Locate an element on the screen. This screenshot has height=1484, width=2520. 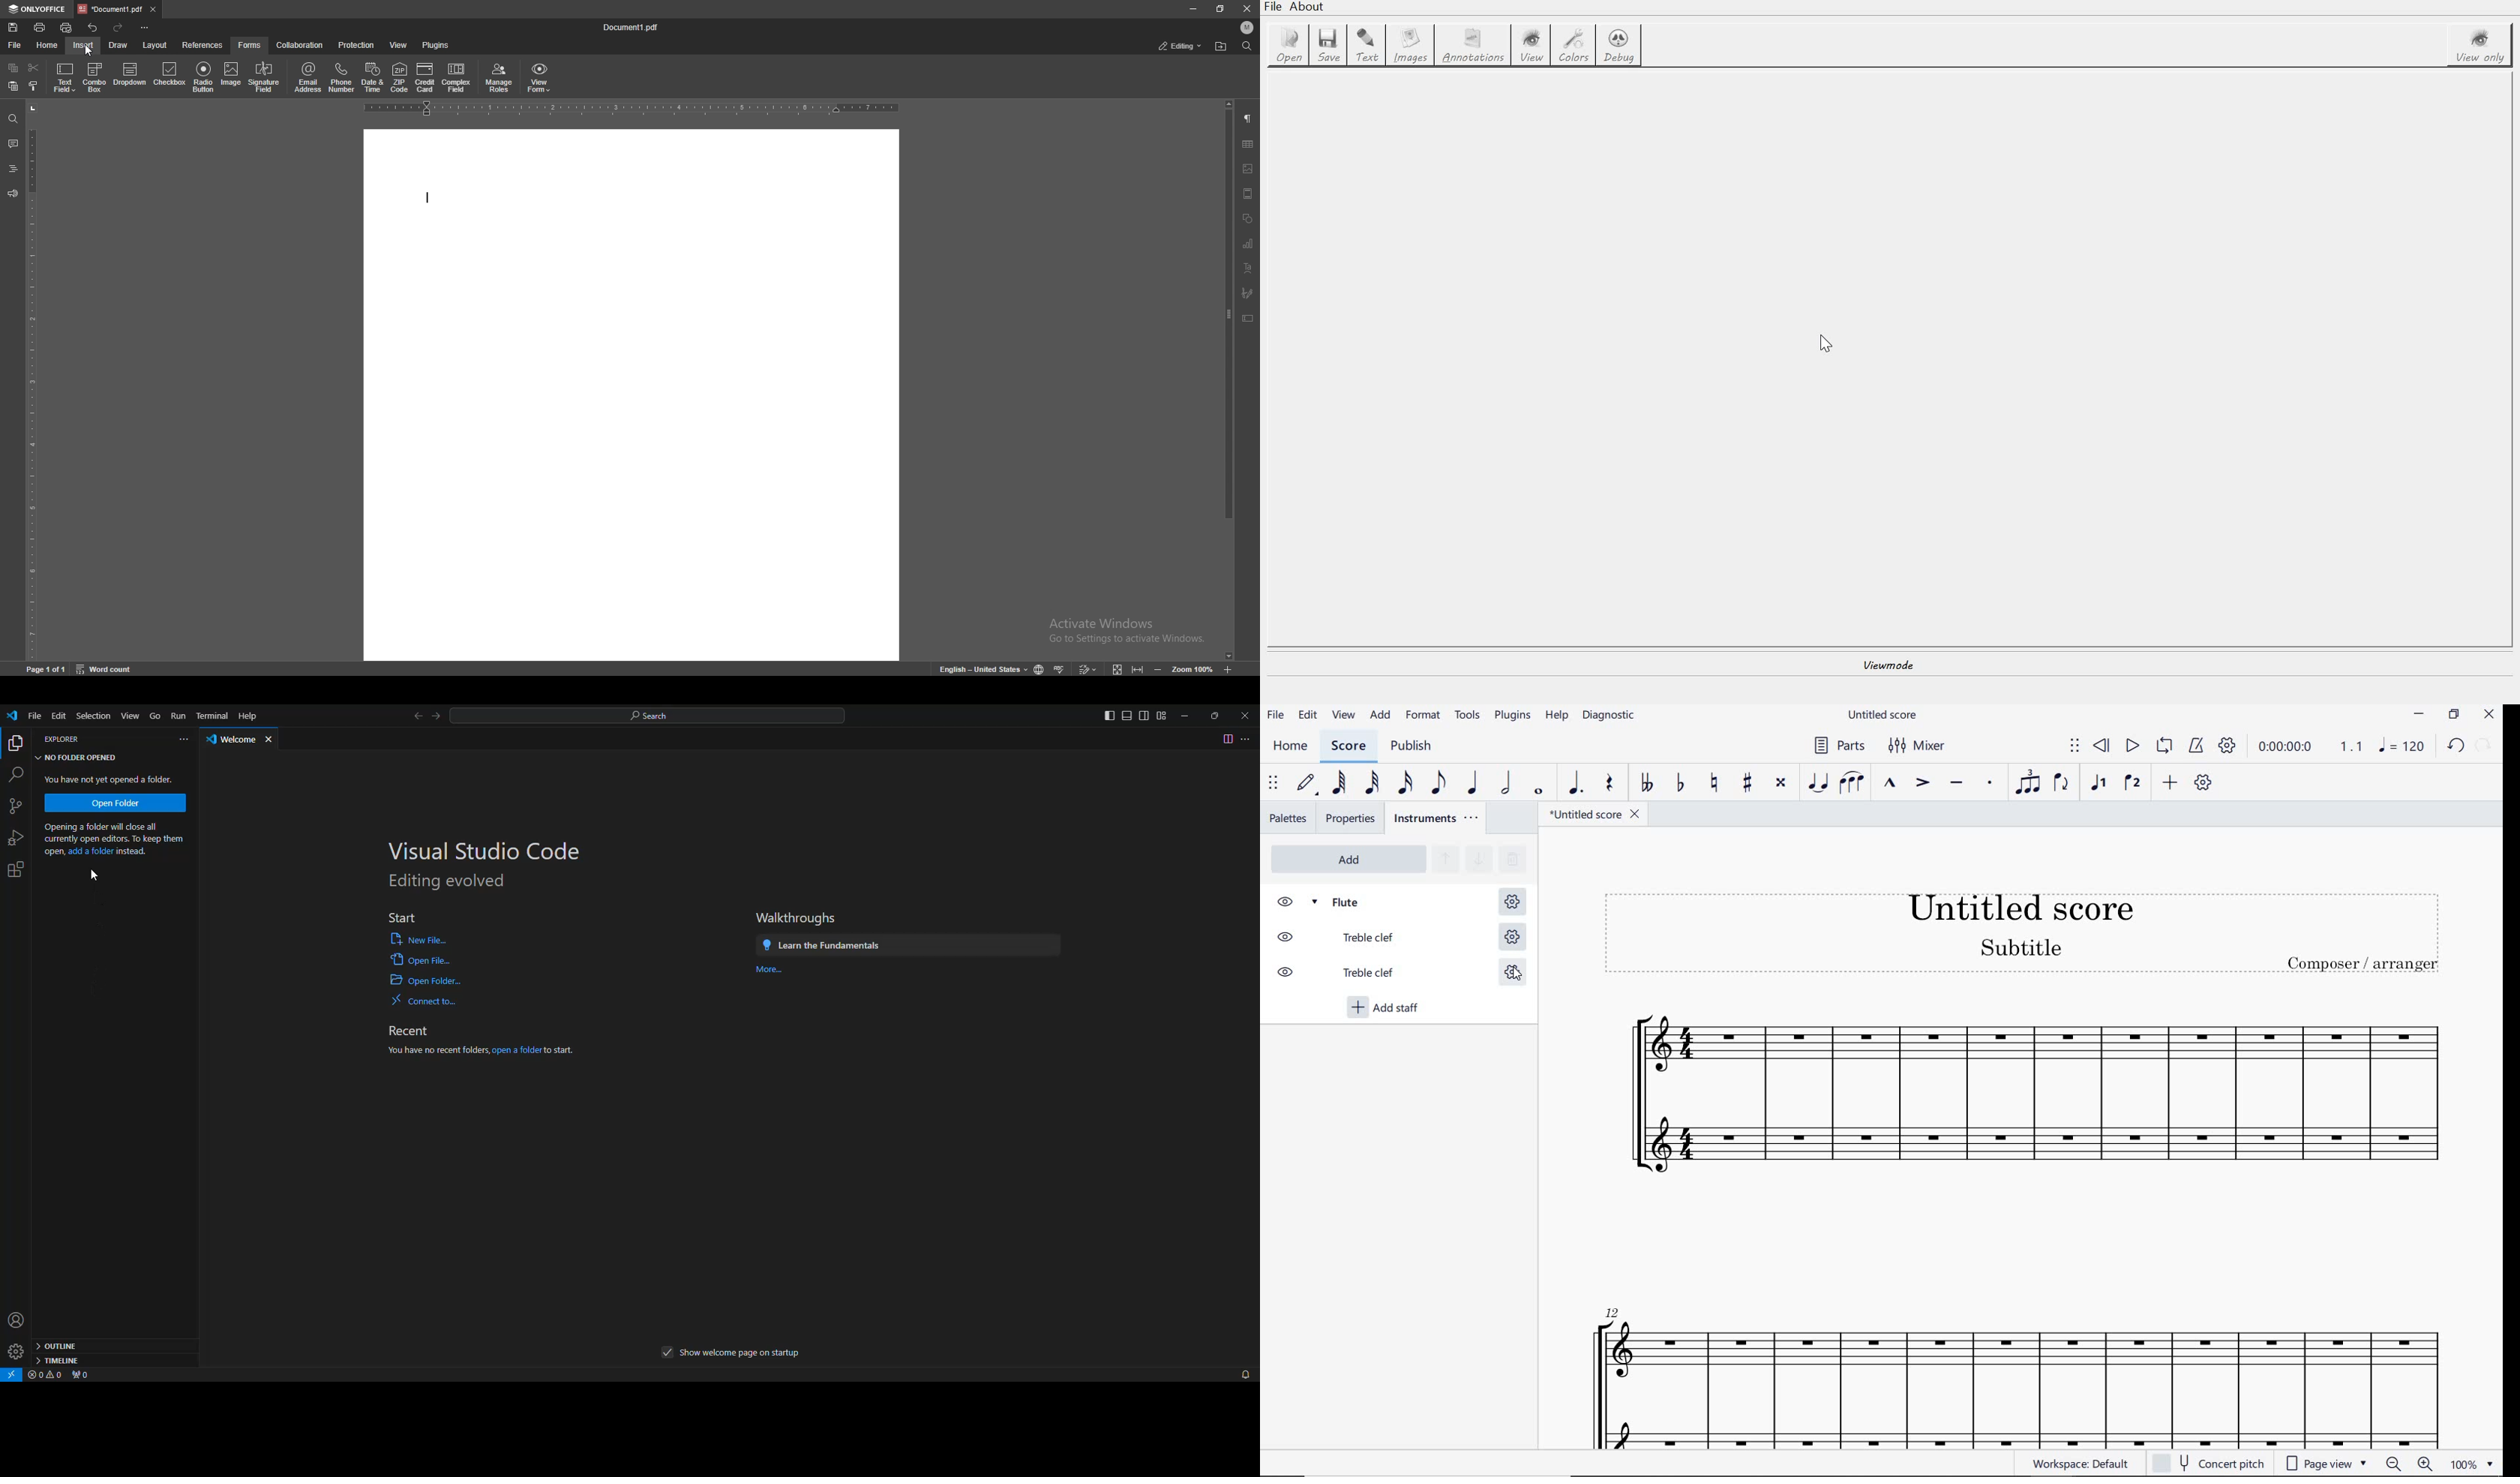
forms is located at coordinates (250, 45).